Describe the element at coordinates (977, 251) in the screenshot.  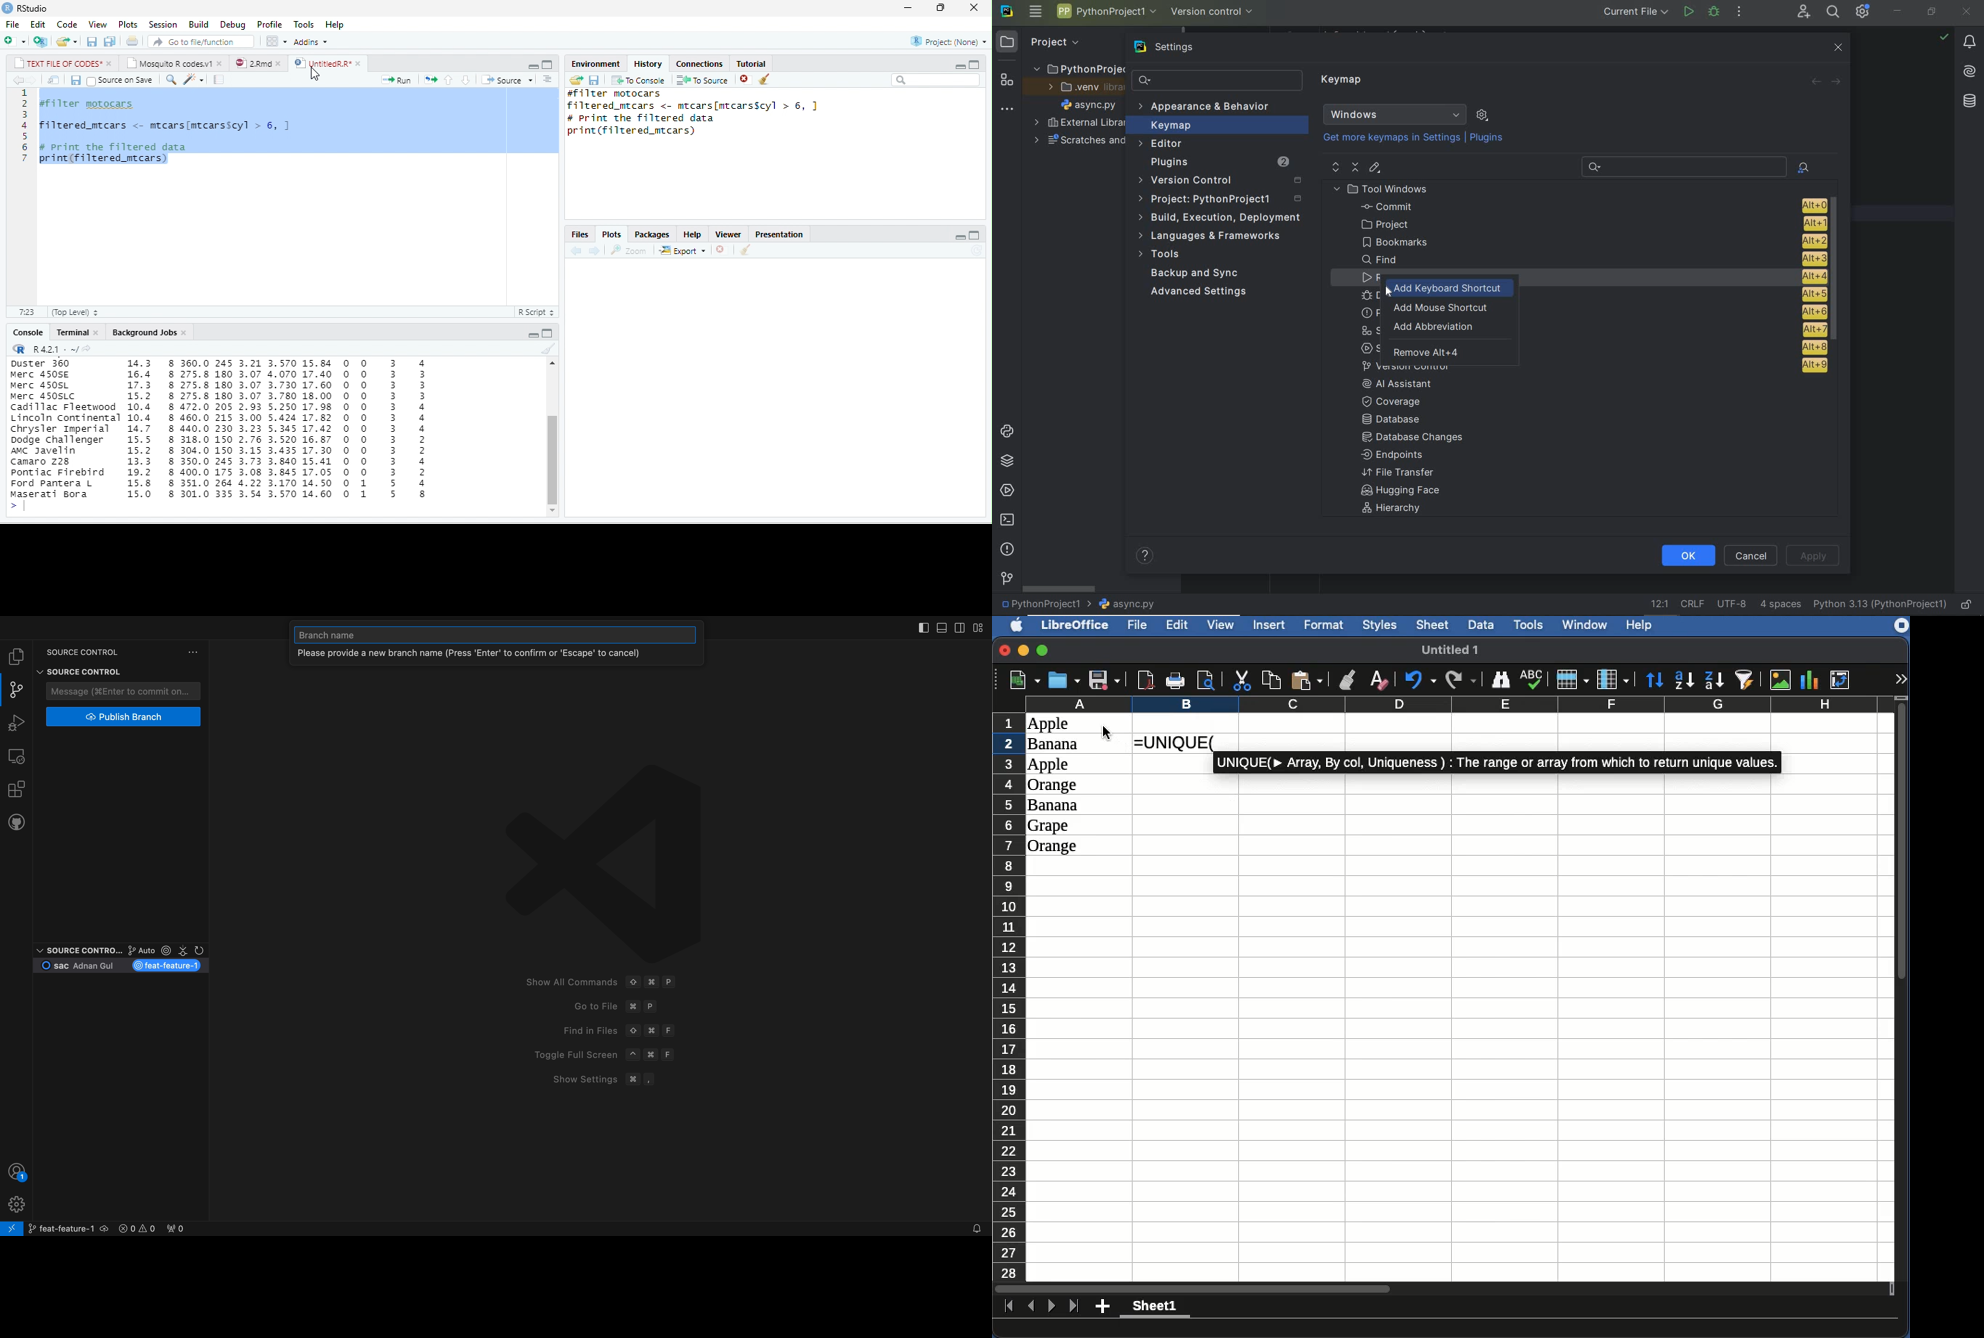
I see `refresh` at that location.